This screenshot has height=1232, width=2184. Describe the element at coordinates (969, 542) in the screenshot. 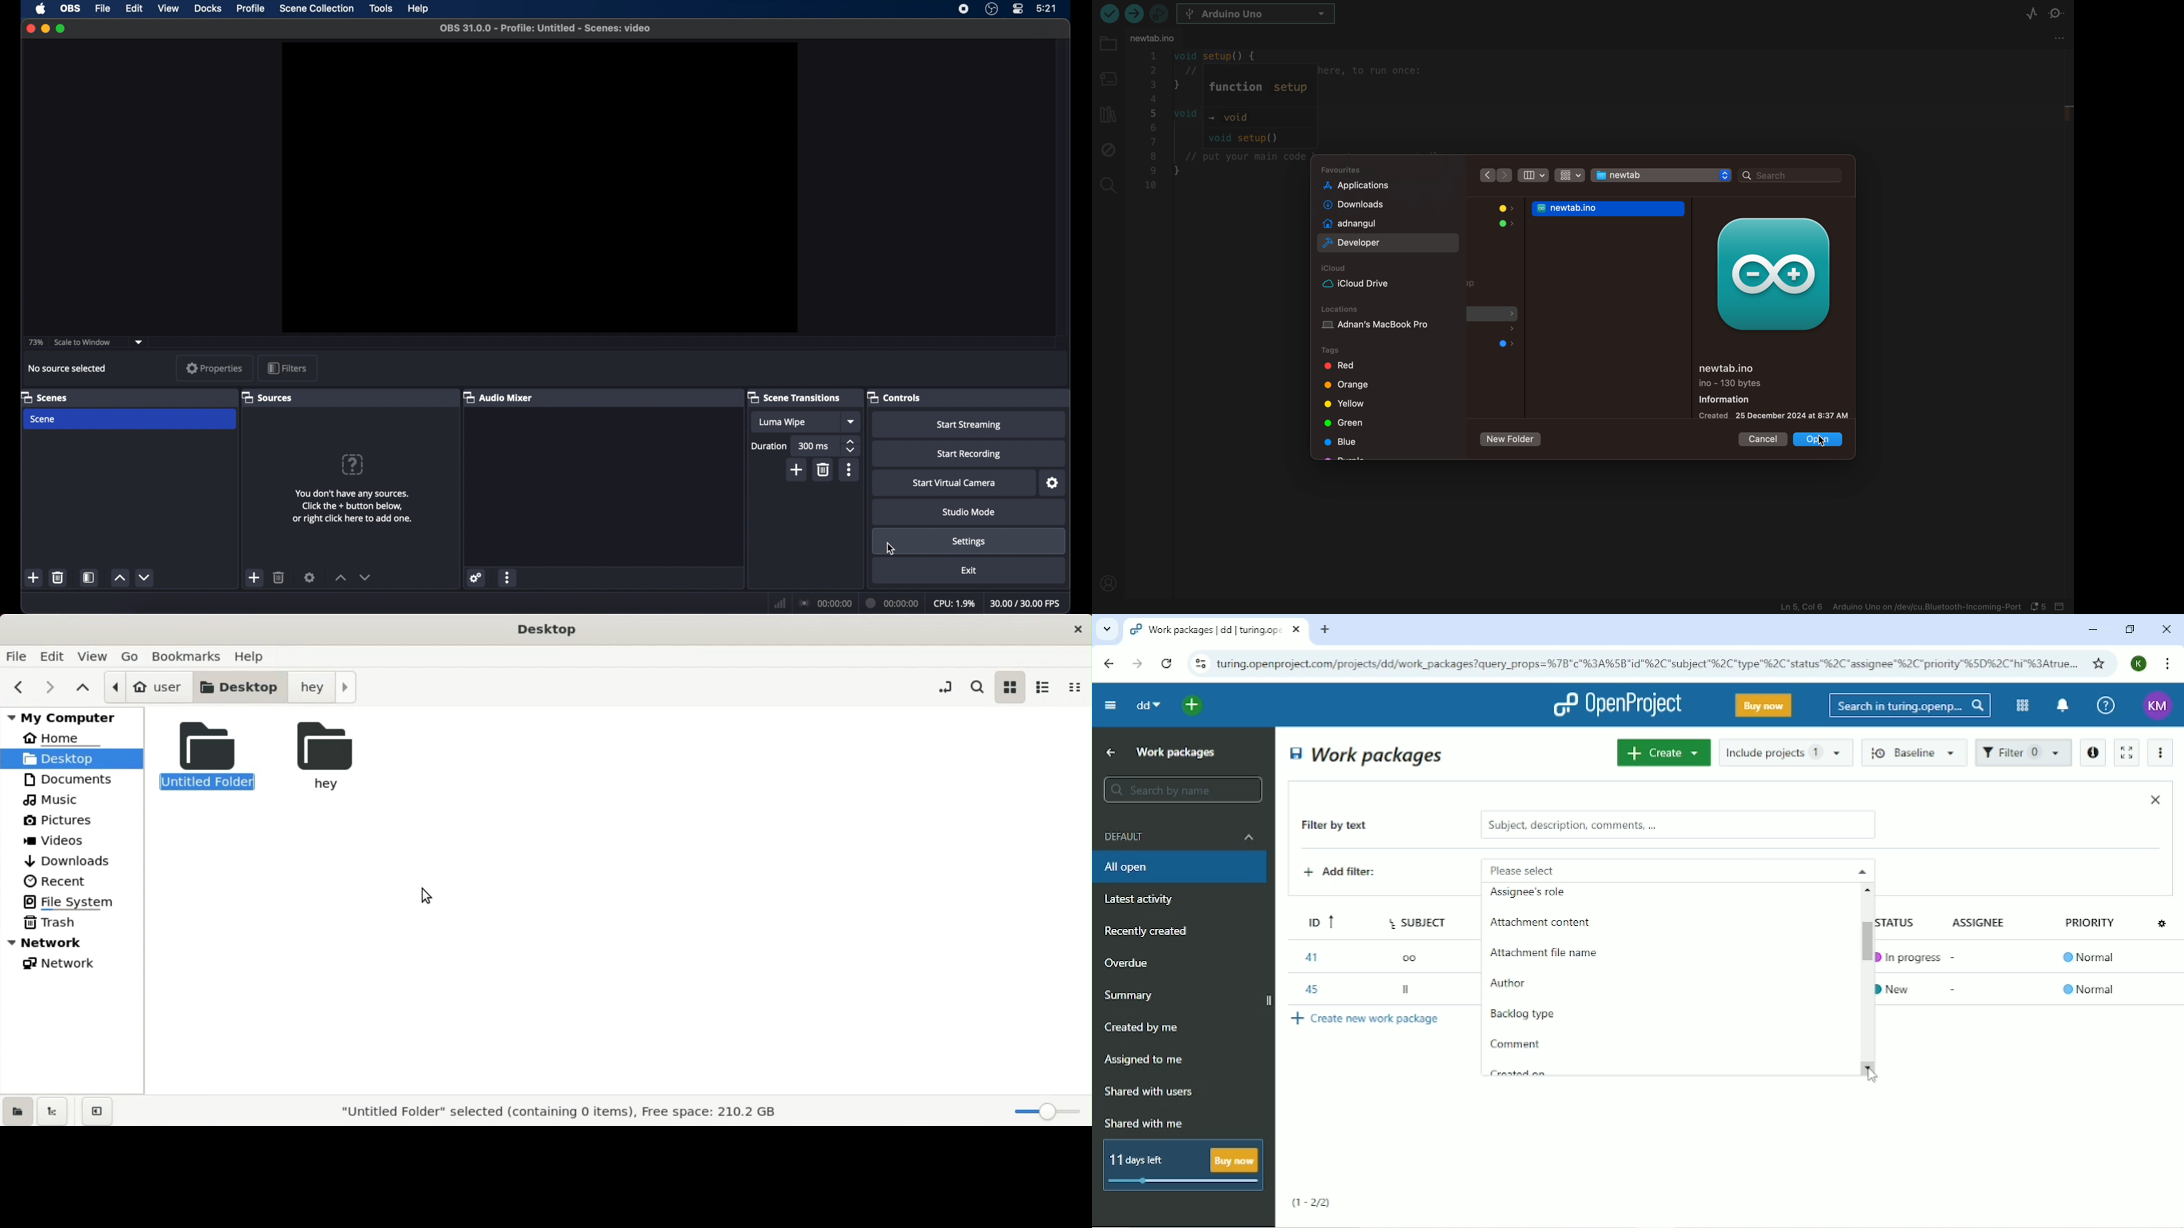

I see `settings` at that location.